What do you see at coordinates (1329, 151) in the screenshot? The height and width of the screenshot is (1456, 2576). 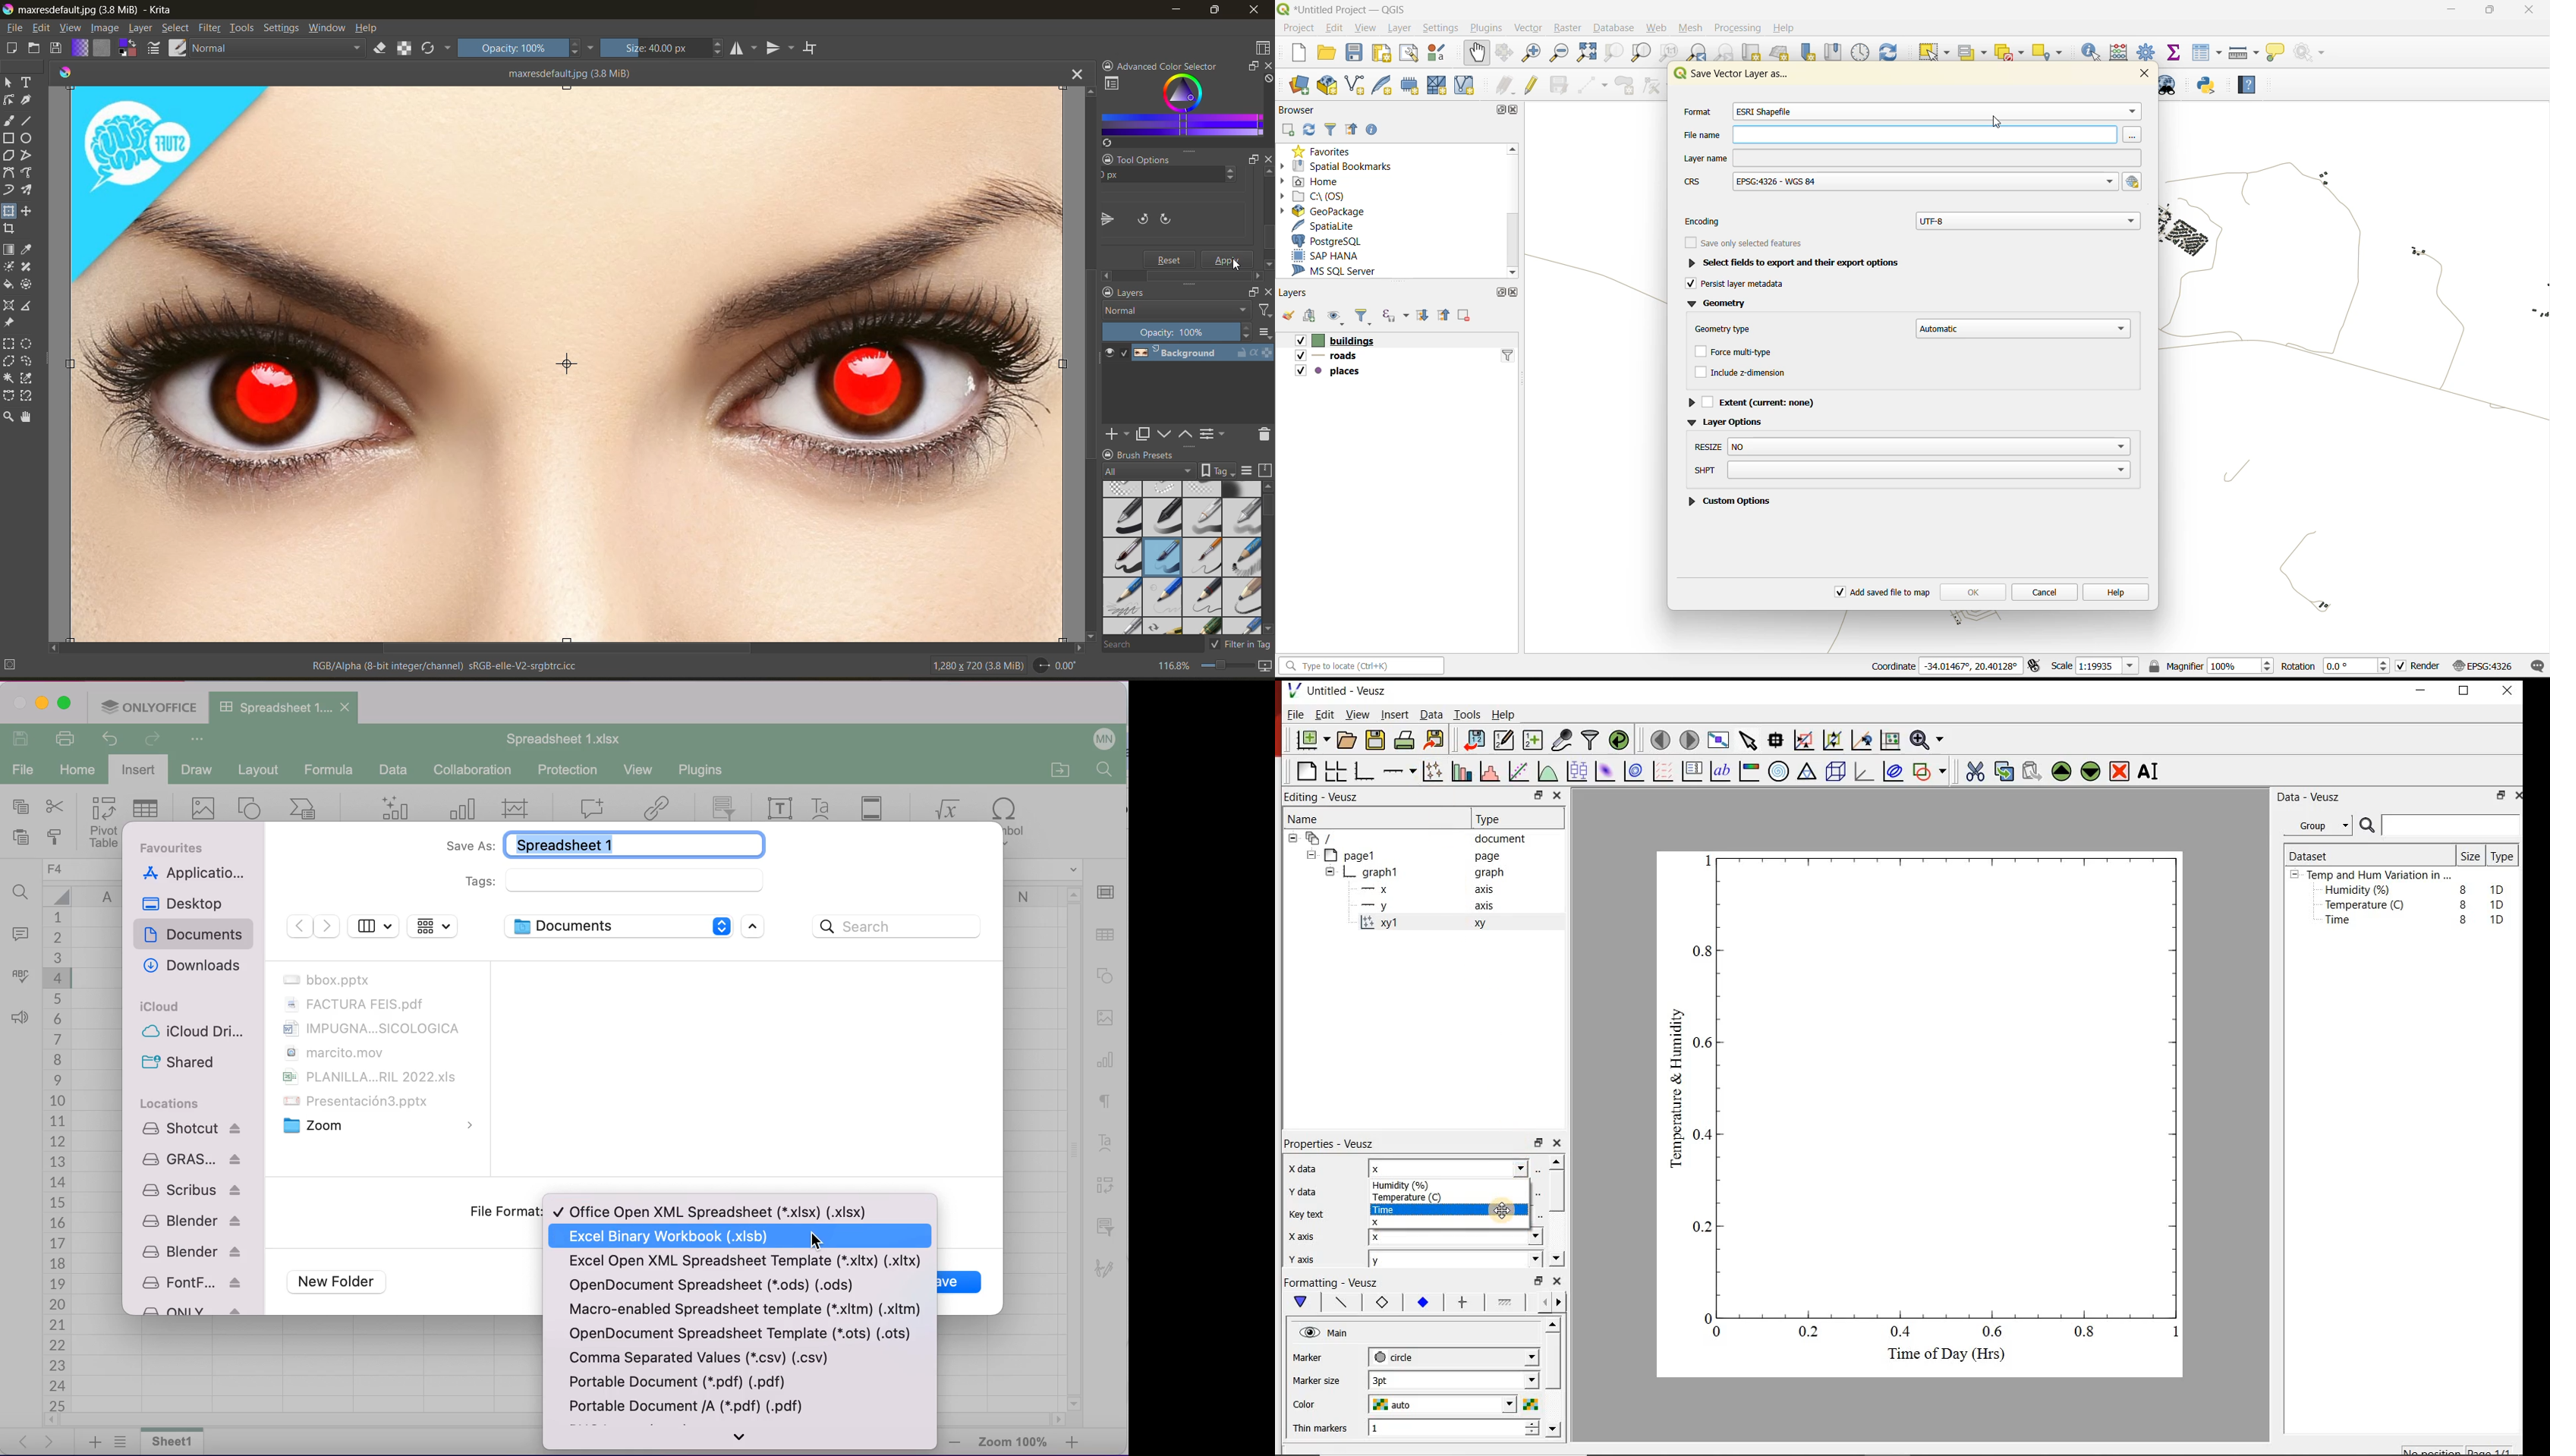 I see `favorites` at bounding box center [1329, 151].